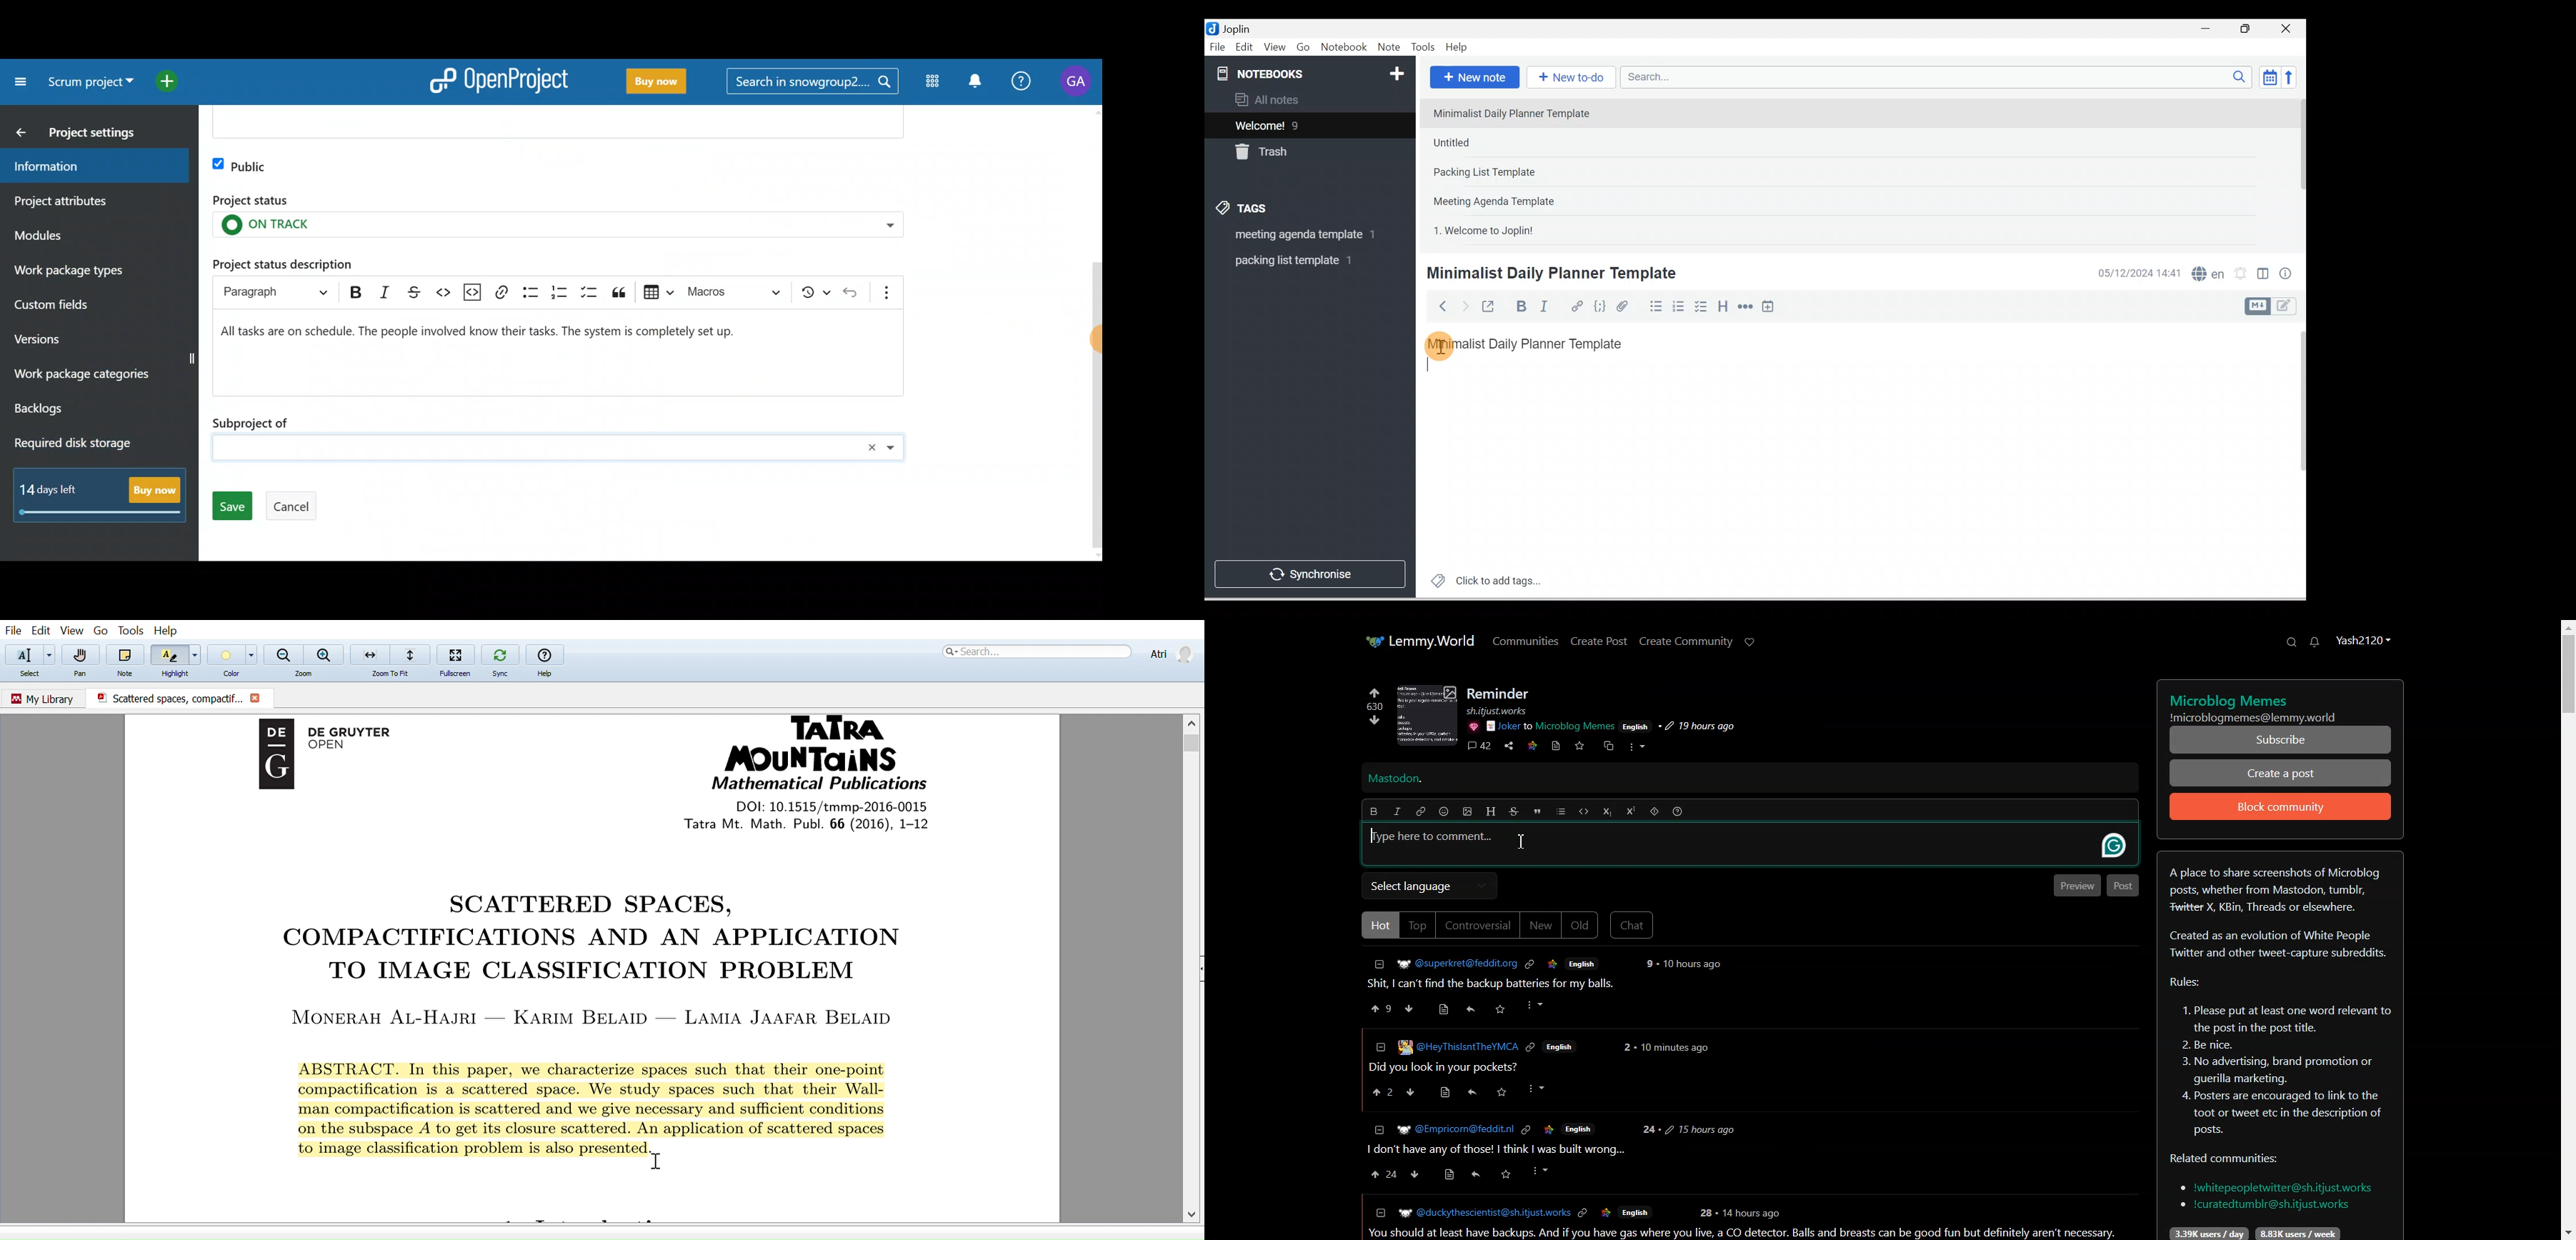 The height and width of the screenshot is (1260, 2576). What do you see at coordinates (1940, 77) in the screenshot?
I see `Search bar` at bounding box center [1940, 77].